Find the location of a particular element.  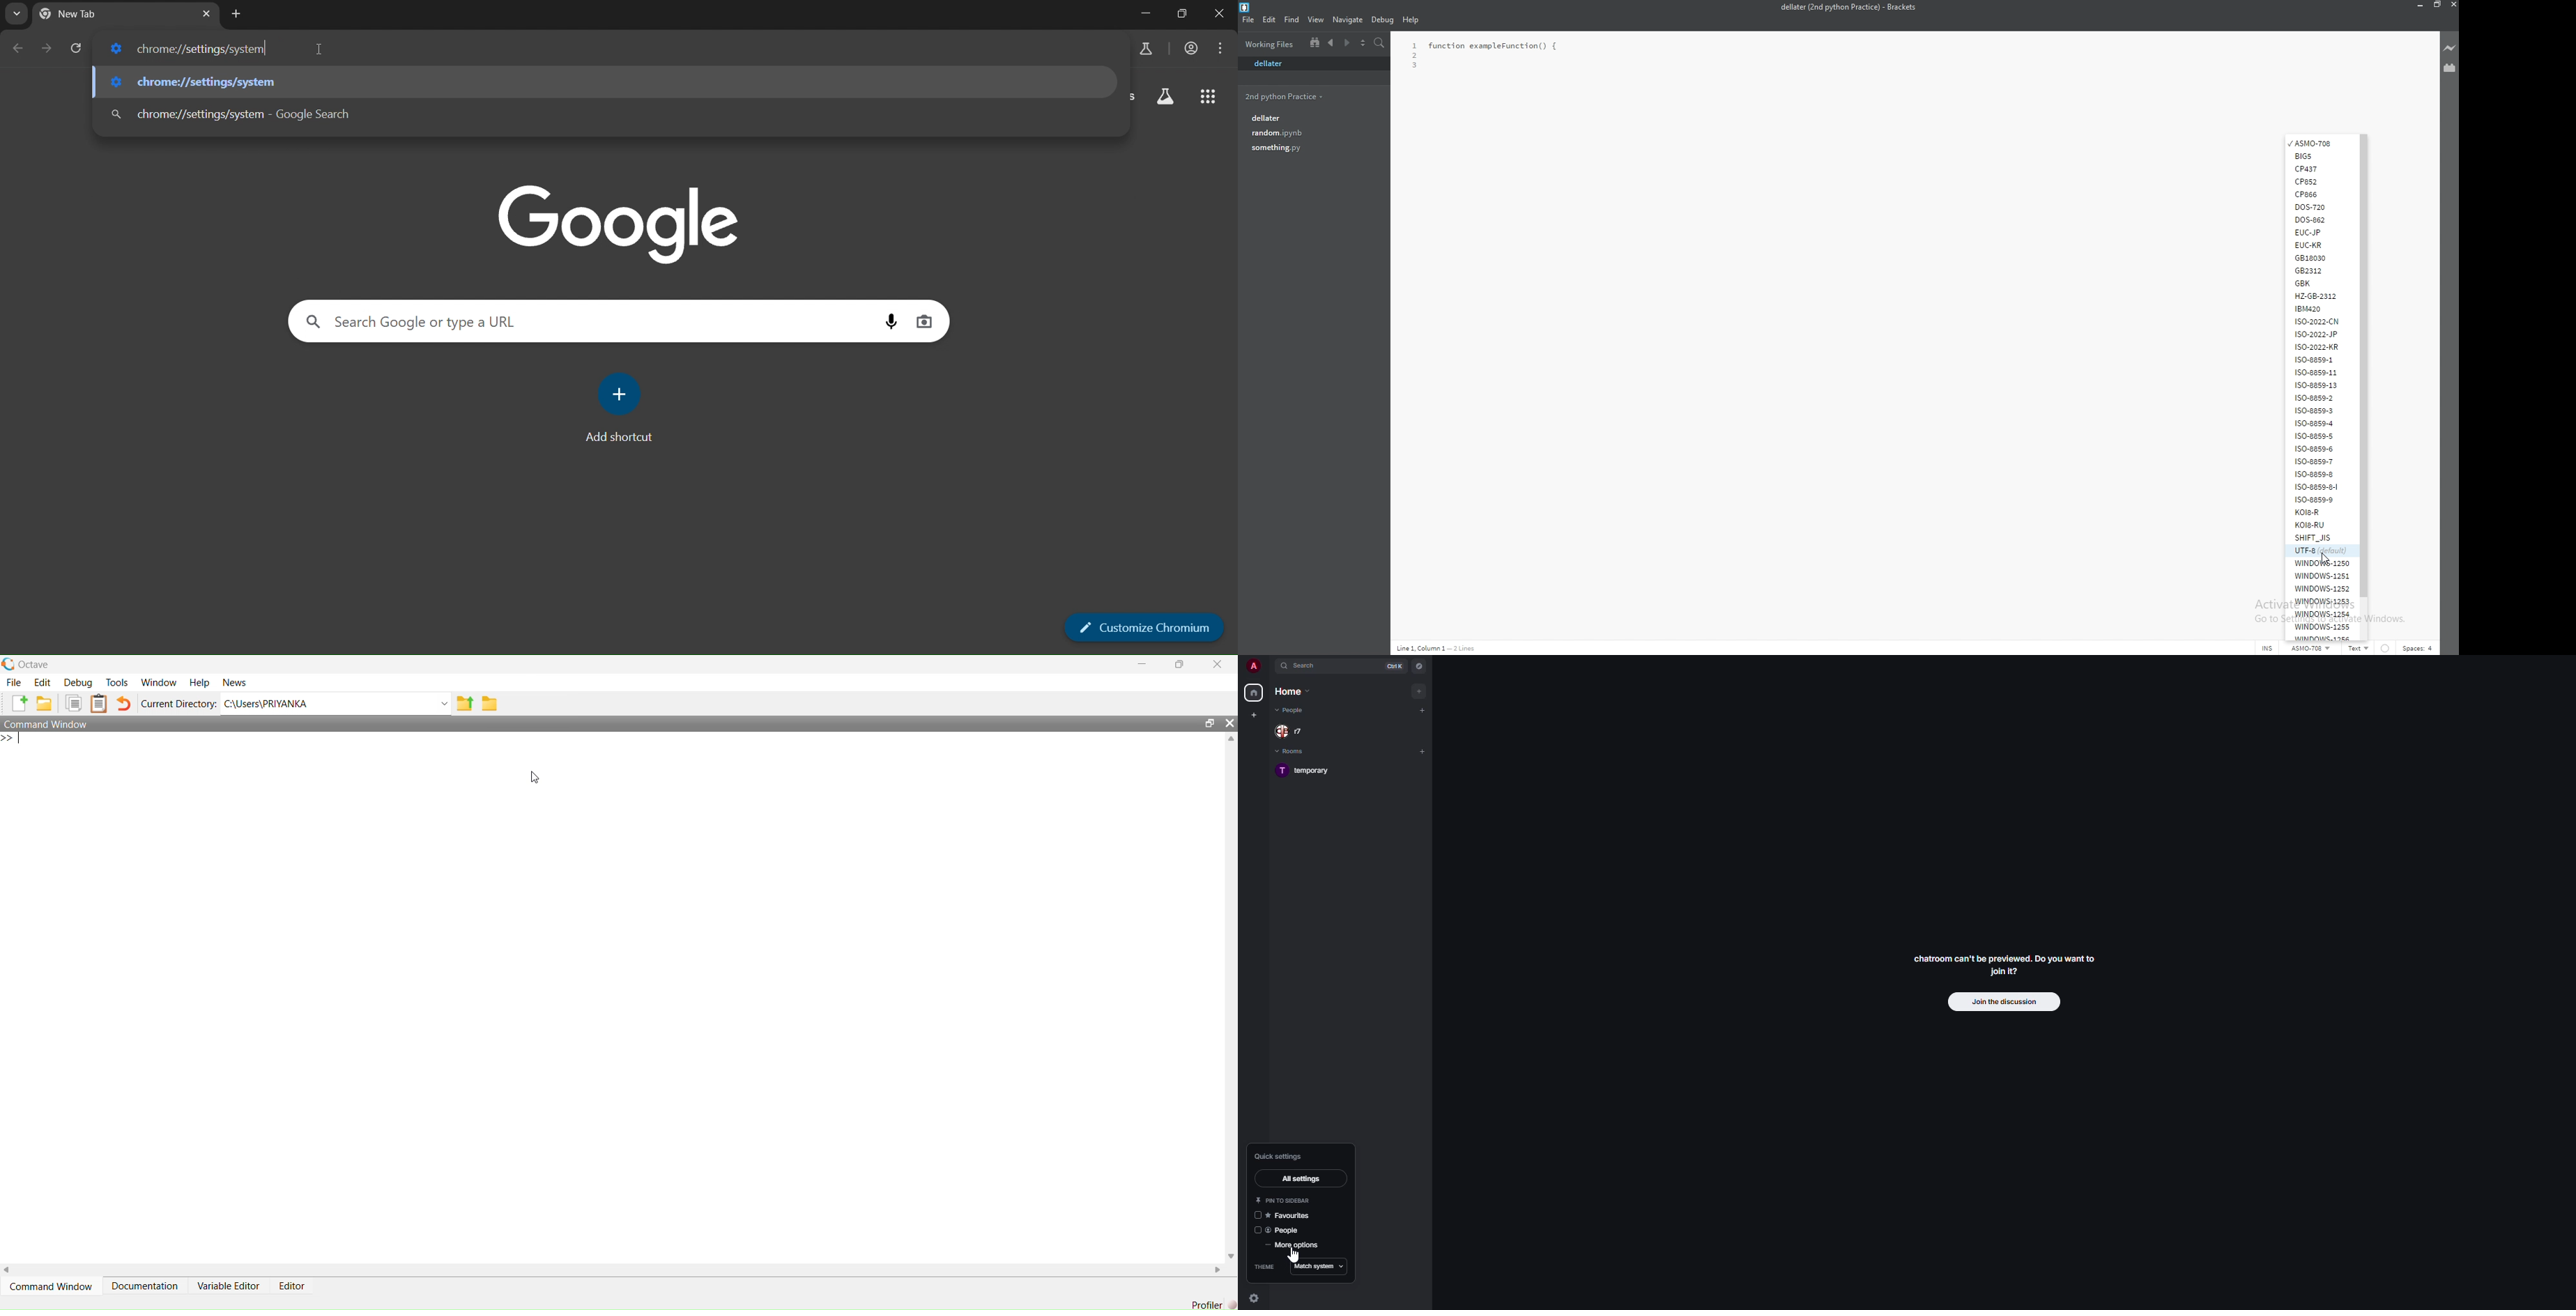

cursor is located at coordinates (1295, 1257).